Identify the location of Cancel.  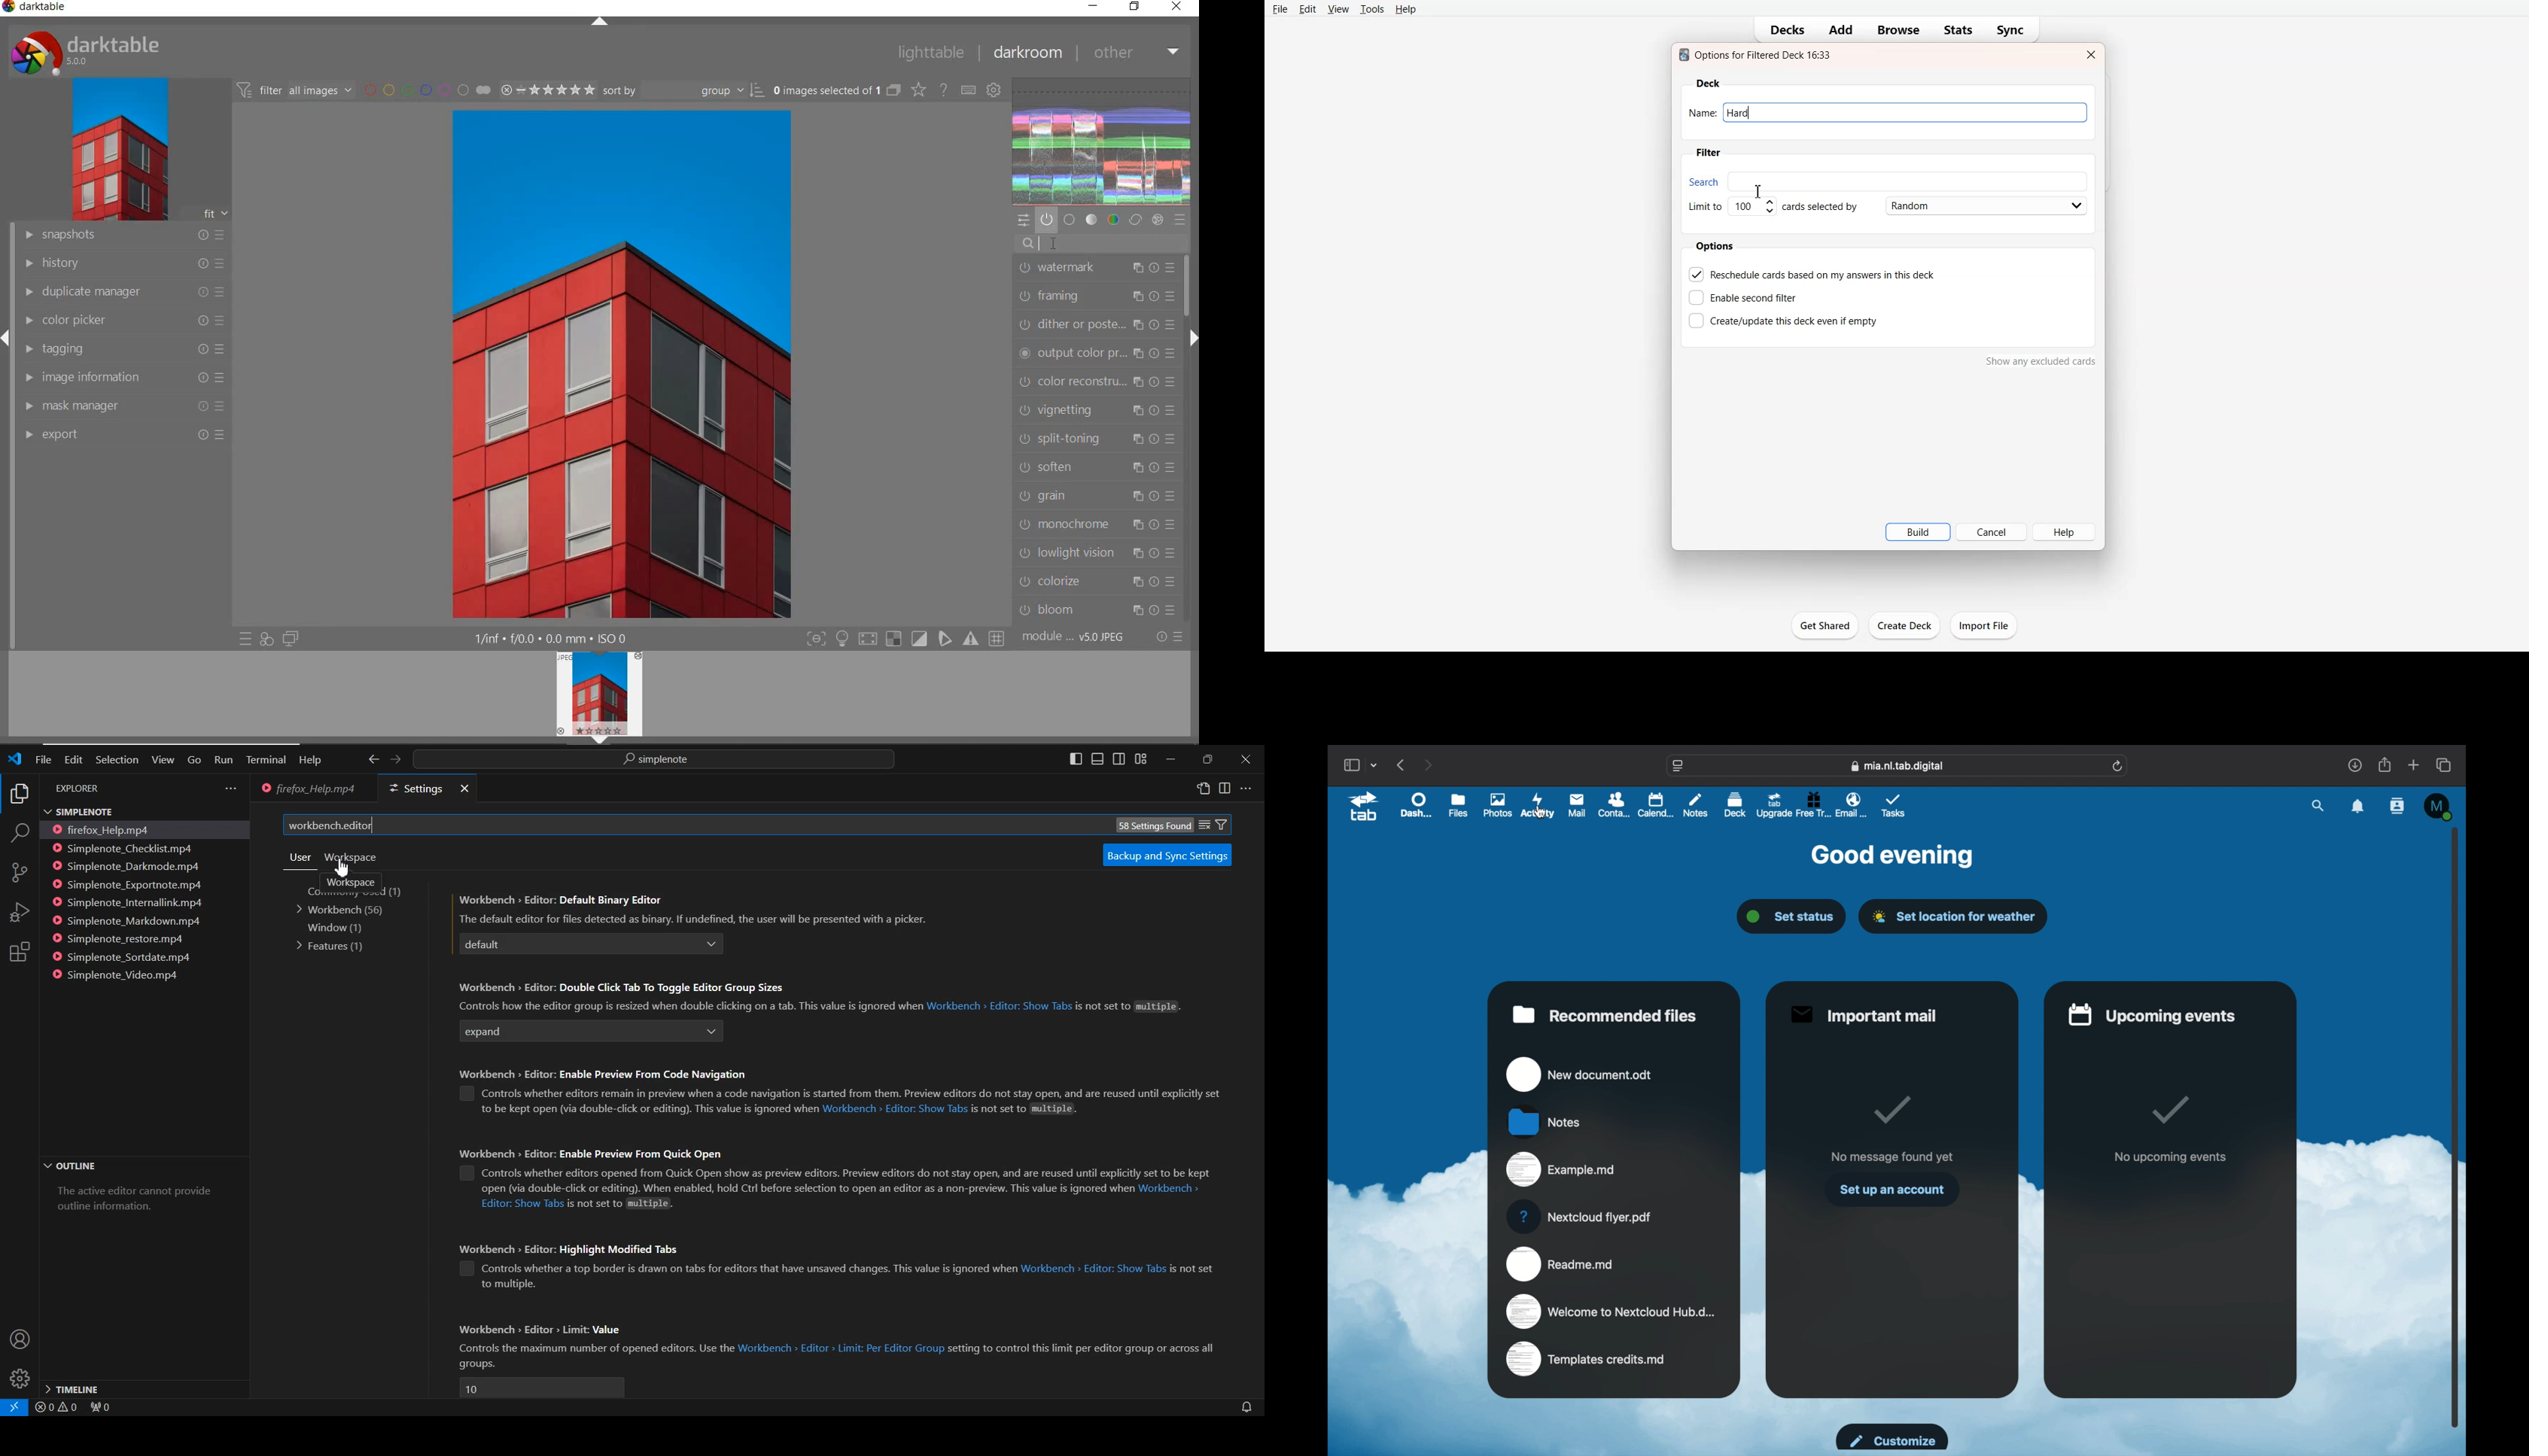
(1991, 532).